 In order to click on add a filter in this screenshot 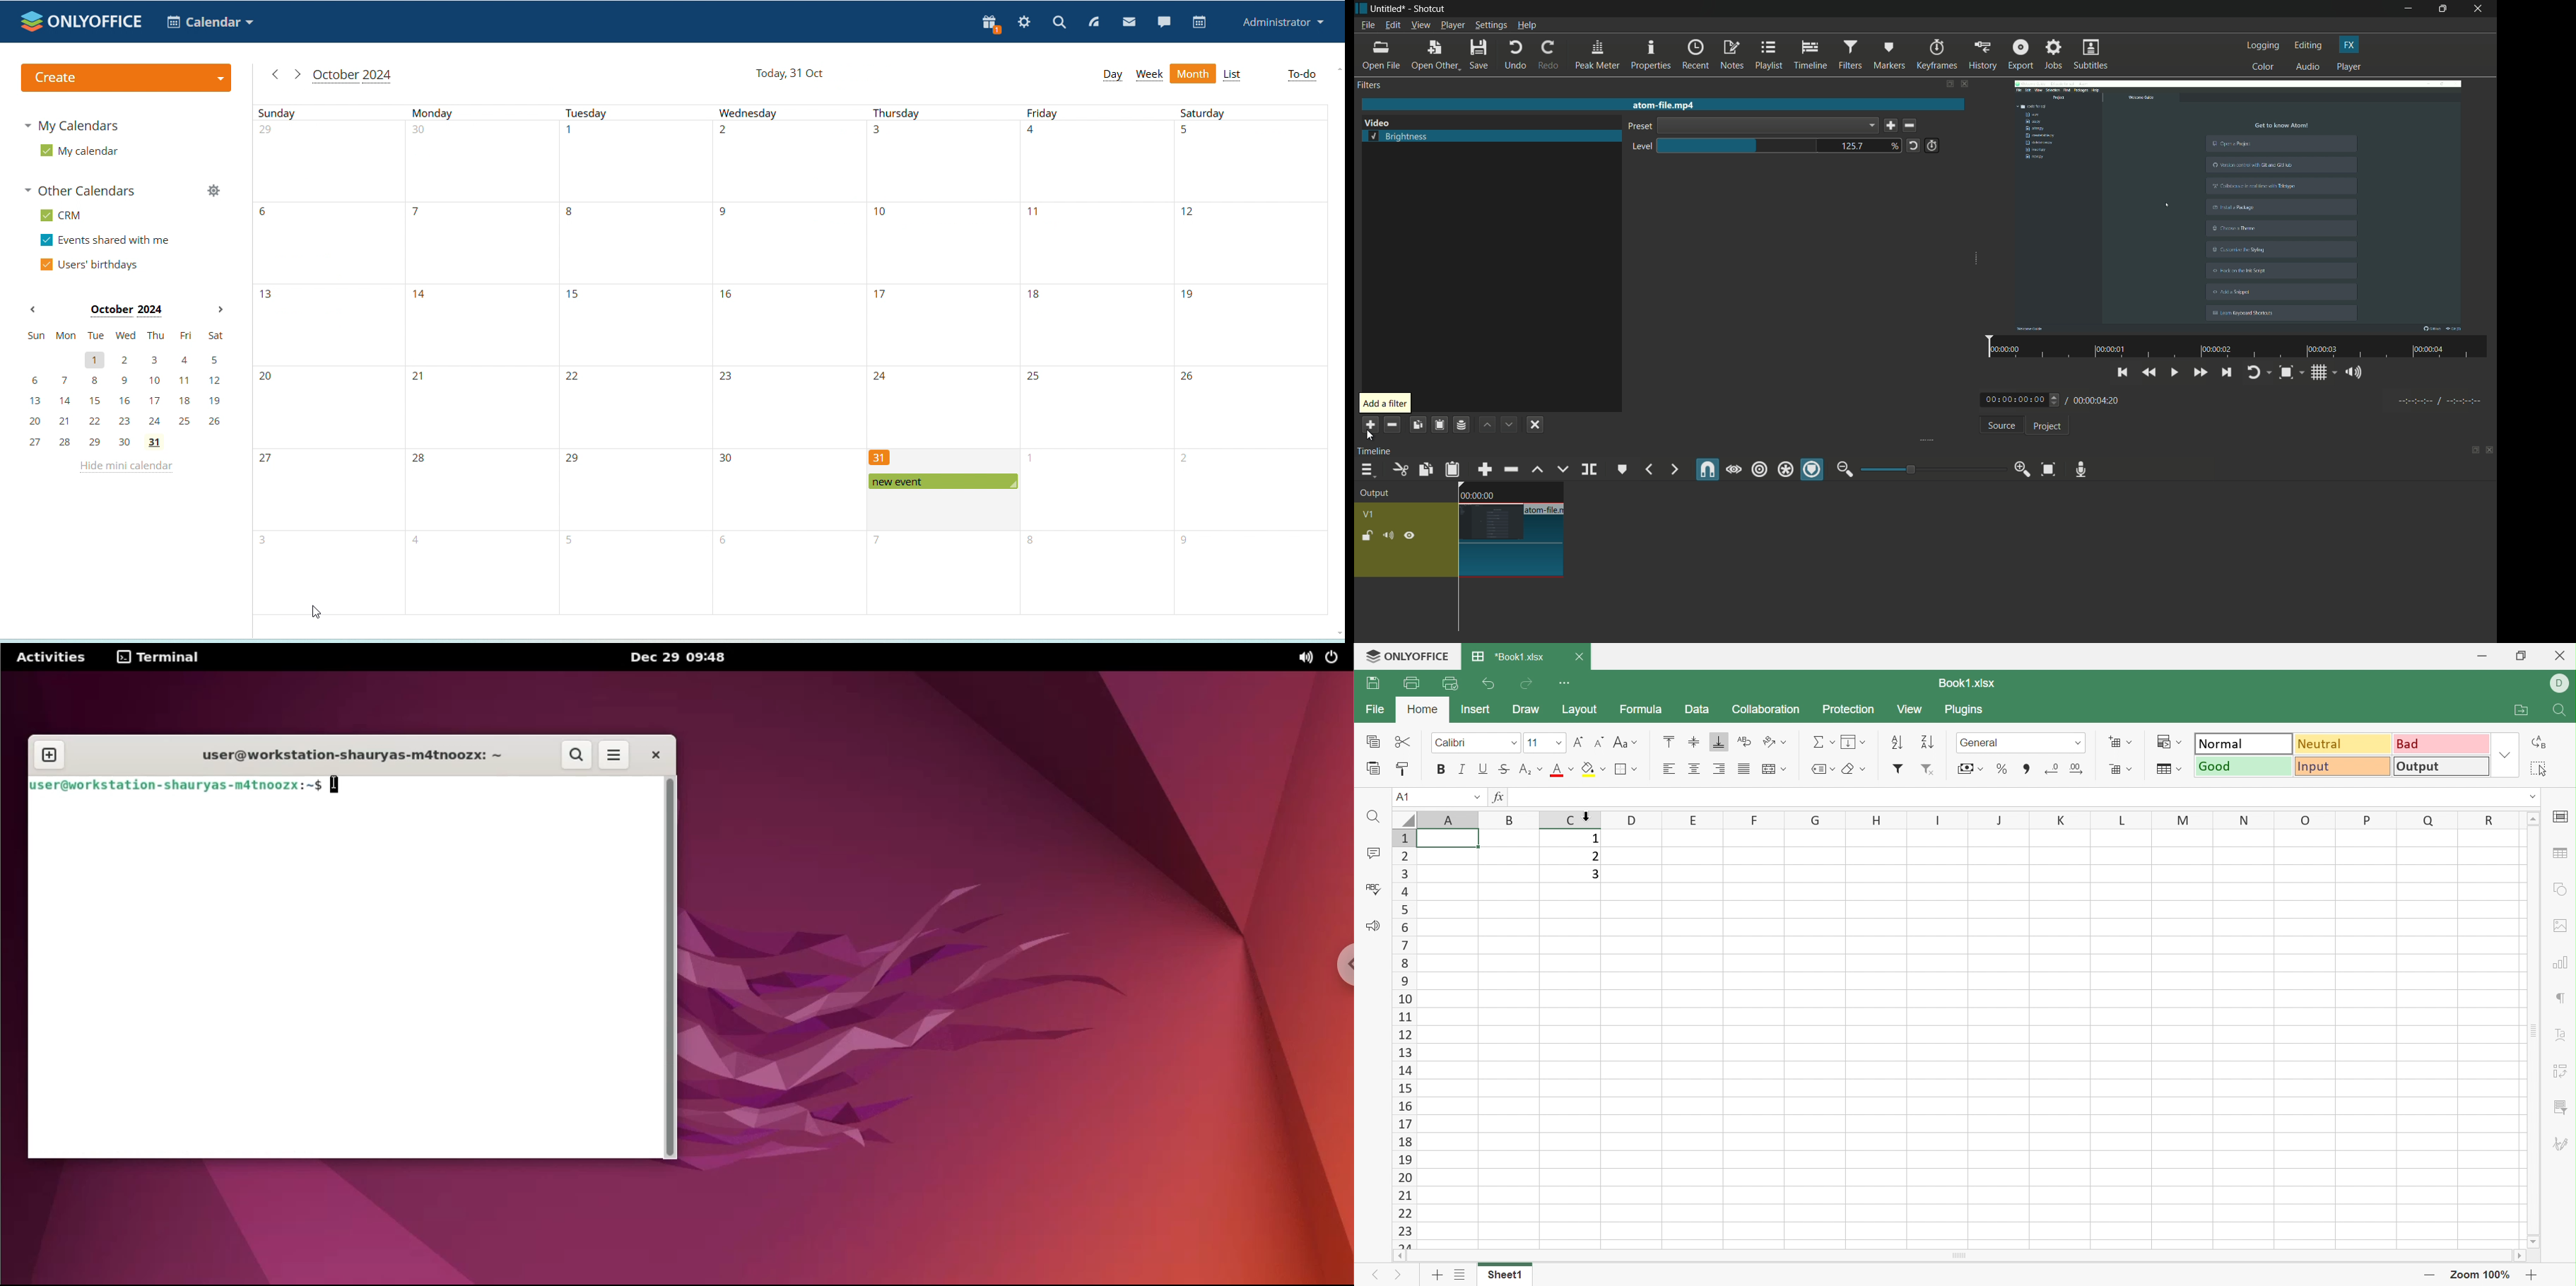, I will do `click(1385, 404)`.